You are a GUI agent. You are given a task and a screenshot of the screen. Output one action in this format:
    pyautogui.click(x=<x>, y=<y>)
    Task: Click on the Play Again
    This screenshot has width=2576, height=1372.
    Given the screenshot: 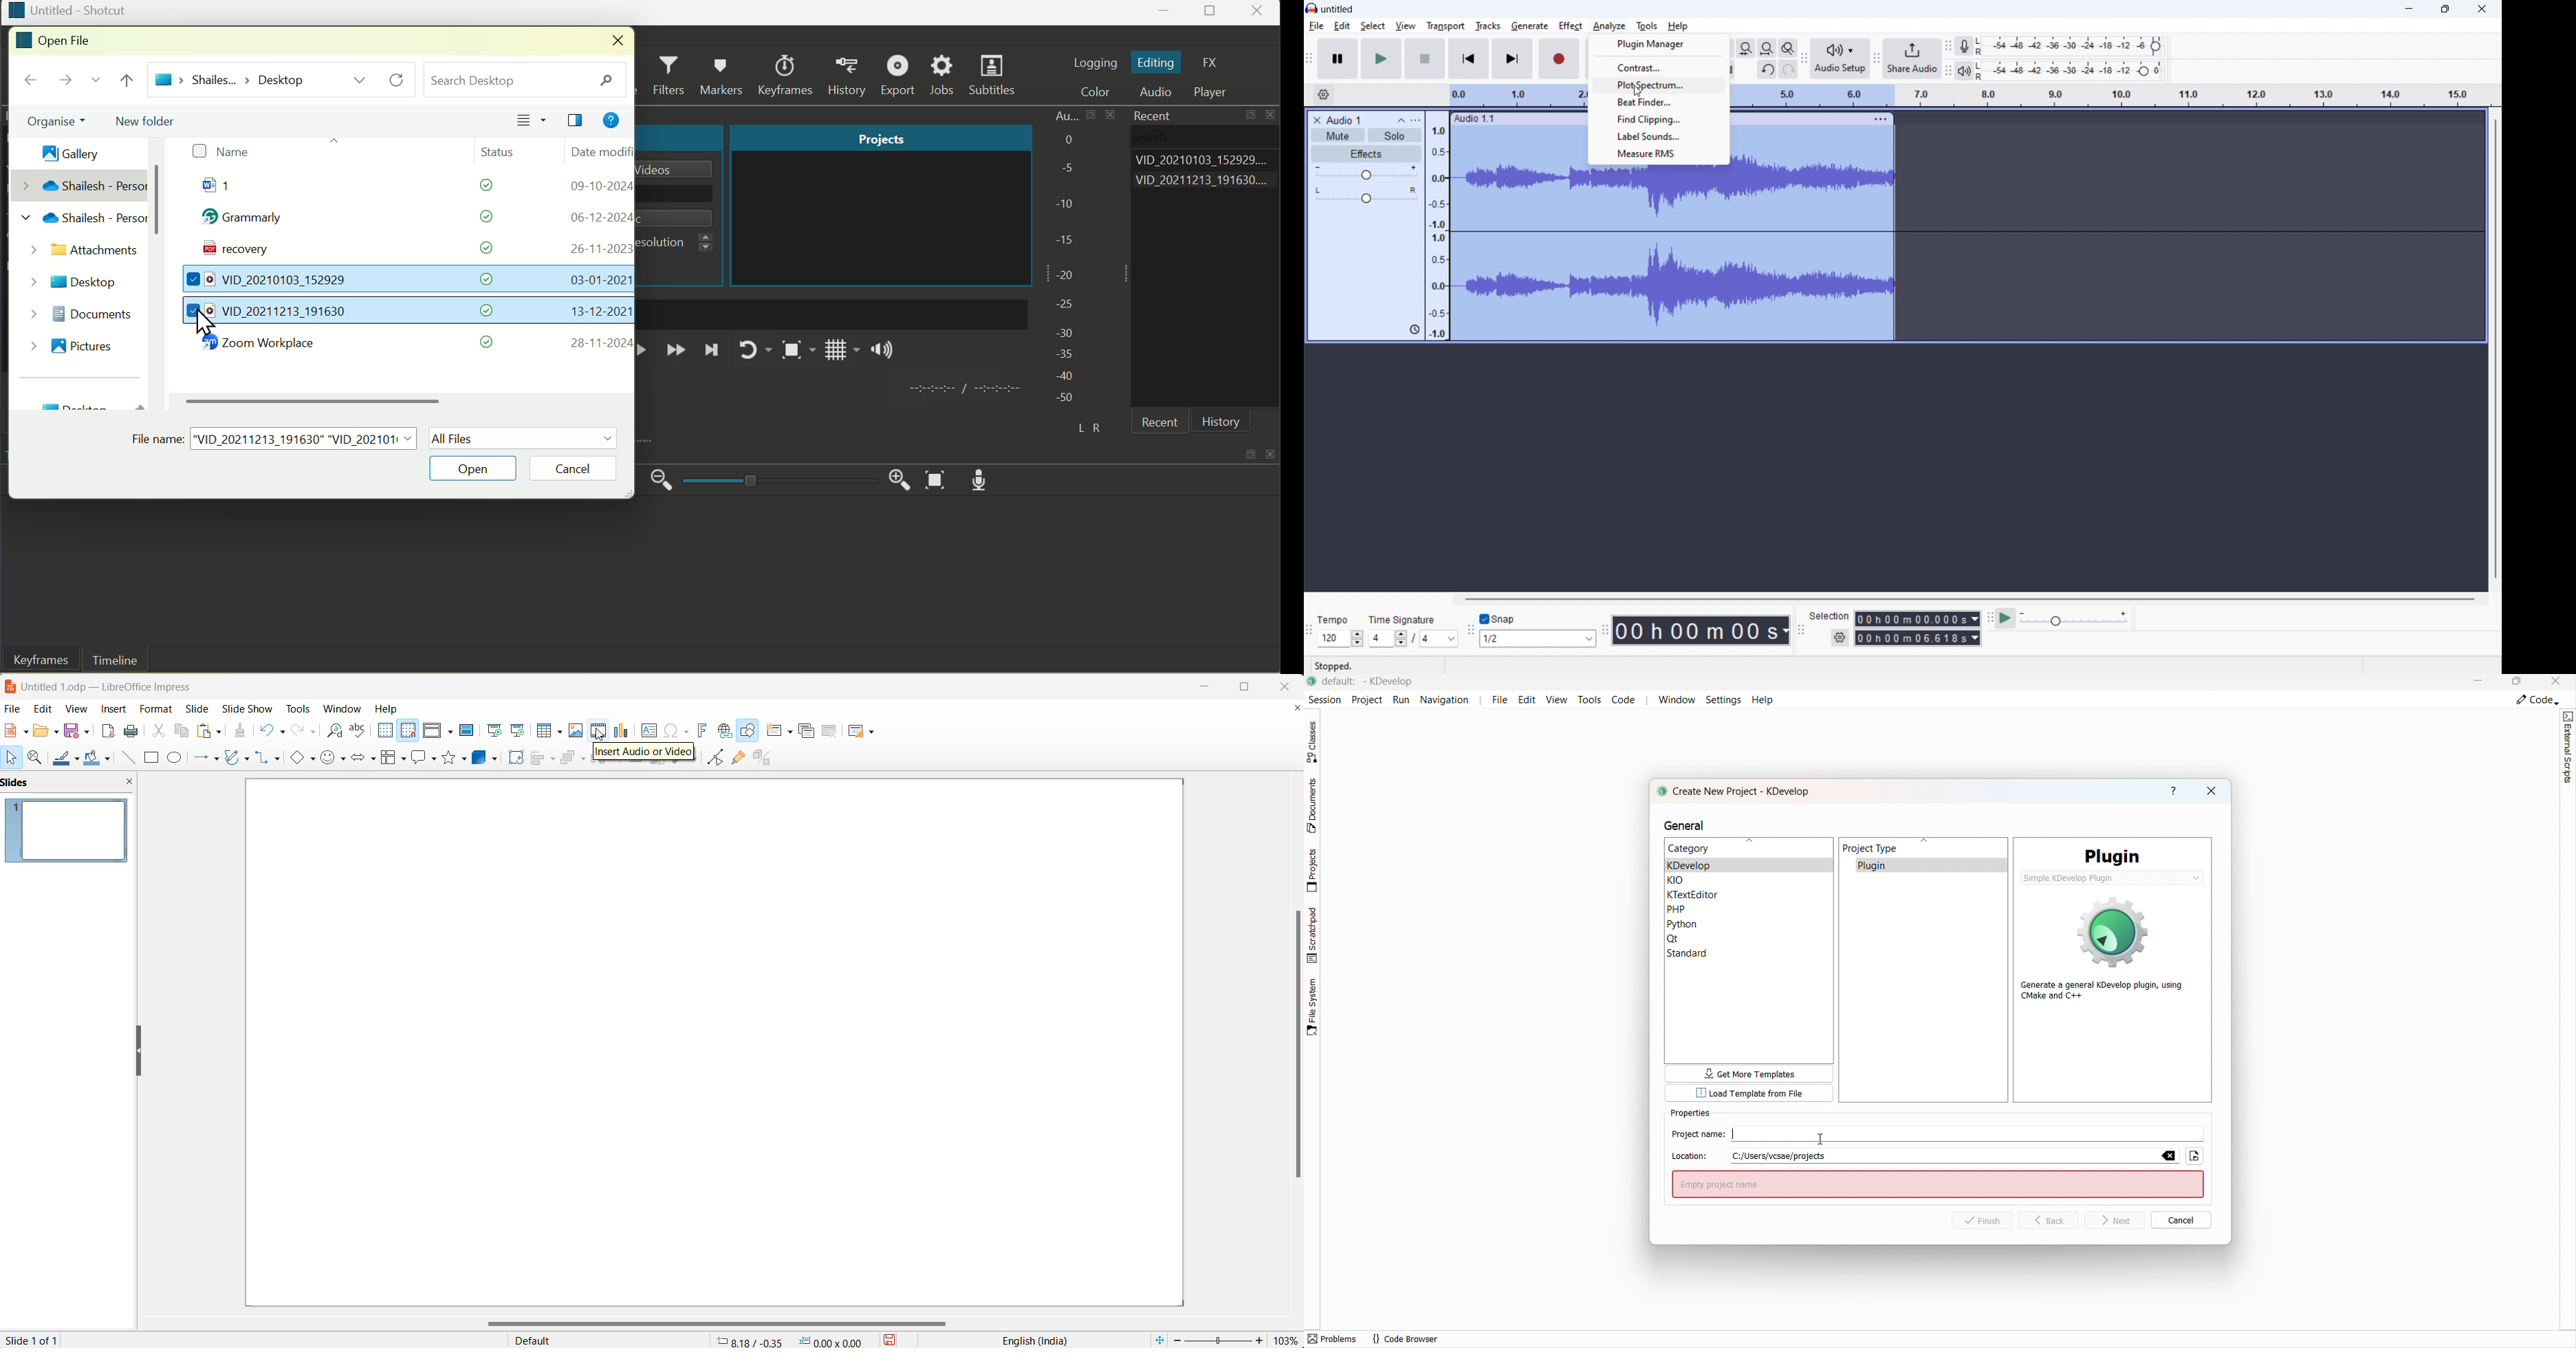 What is the action you would take?
    pyautogui.click(x=753, y=350)
    